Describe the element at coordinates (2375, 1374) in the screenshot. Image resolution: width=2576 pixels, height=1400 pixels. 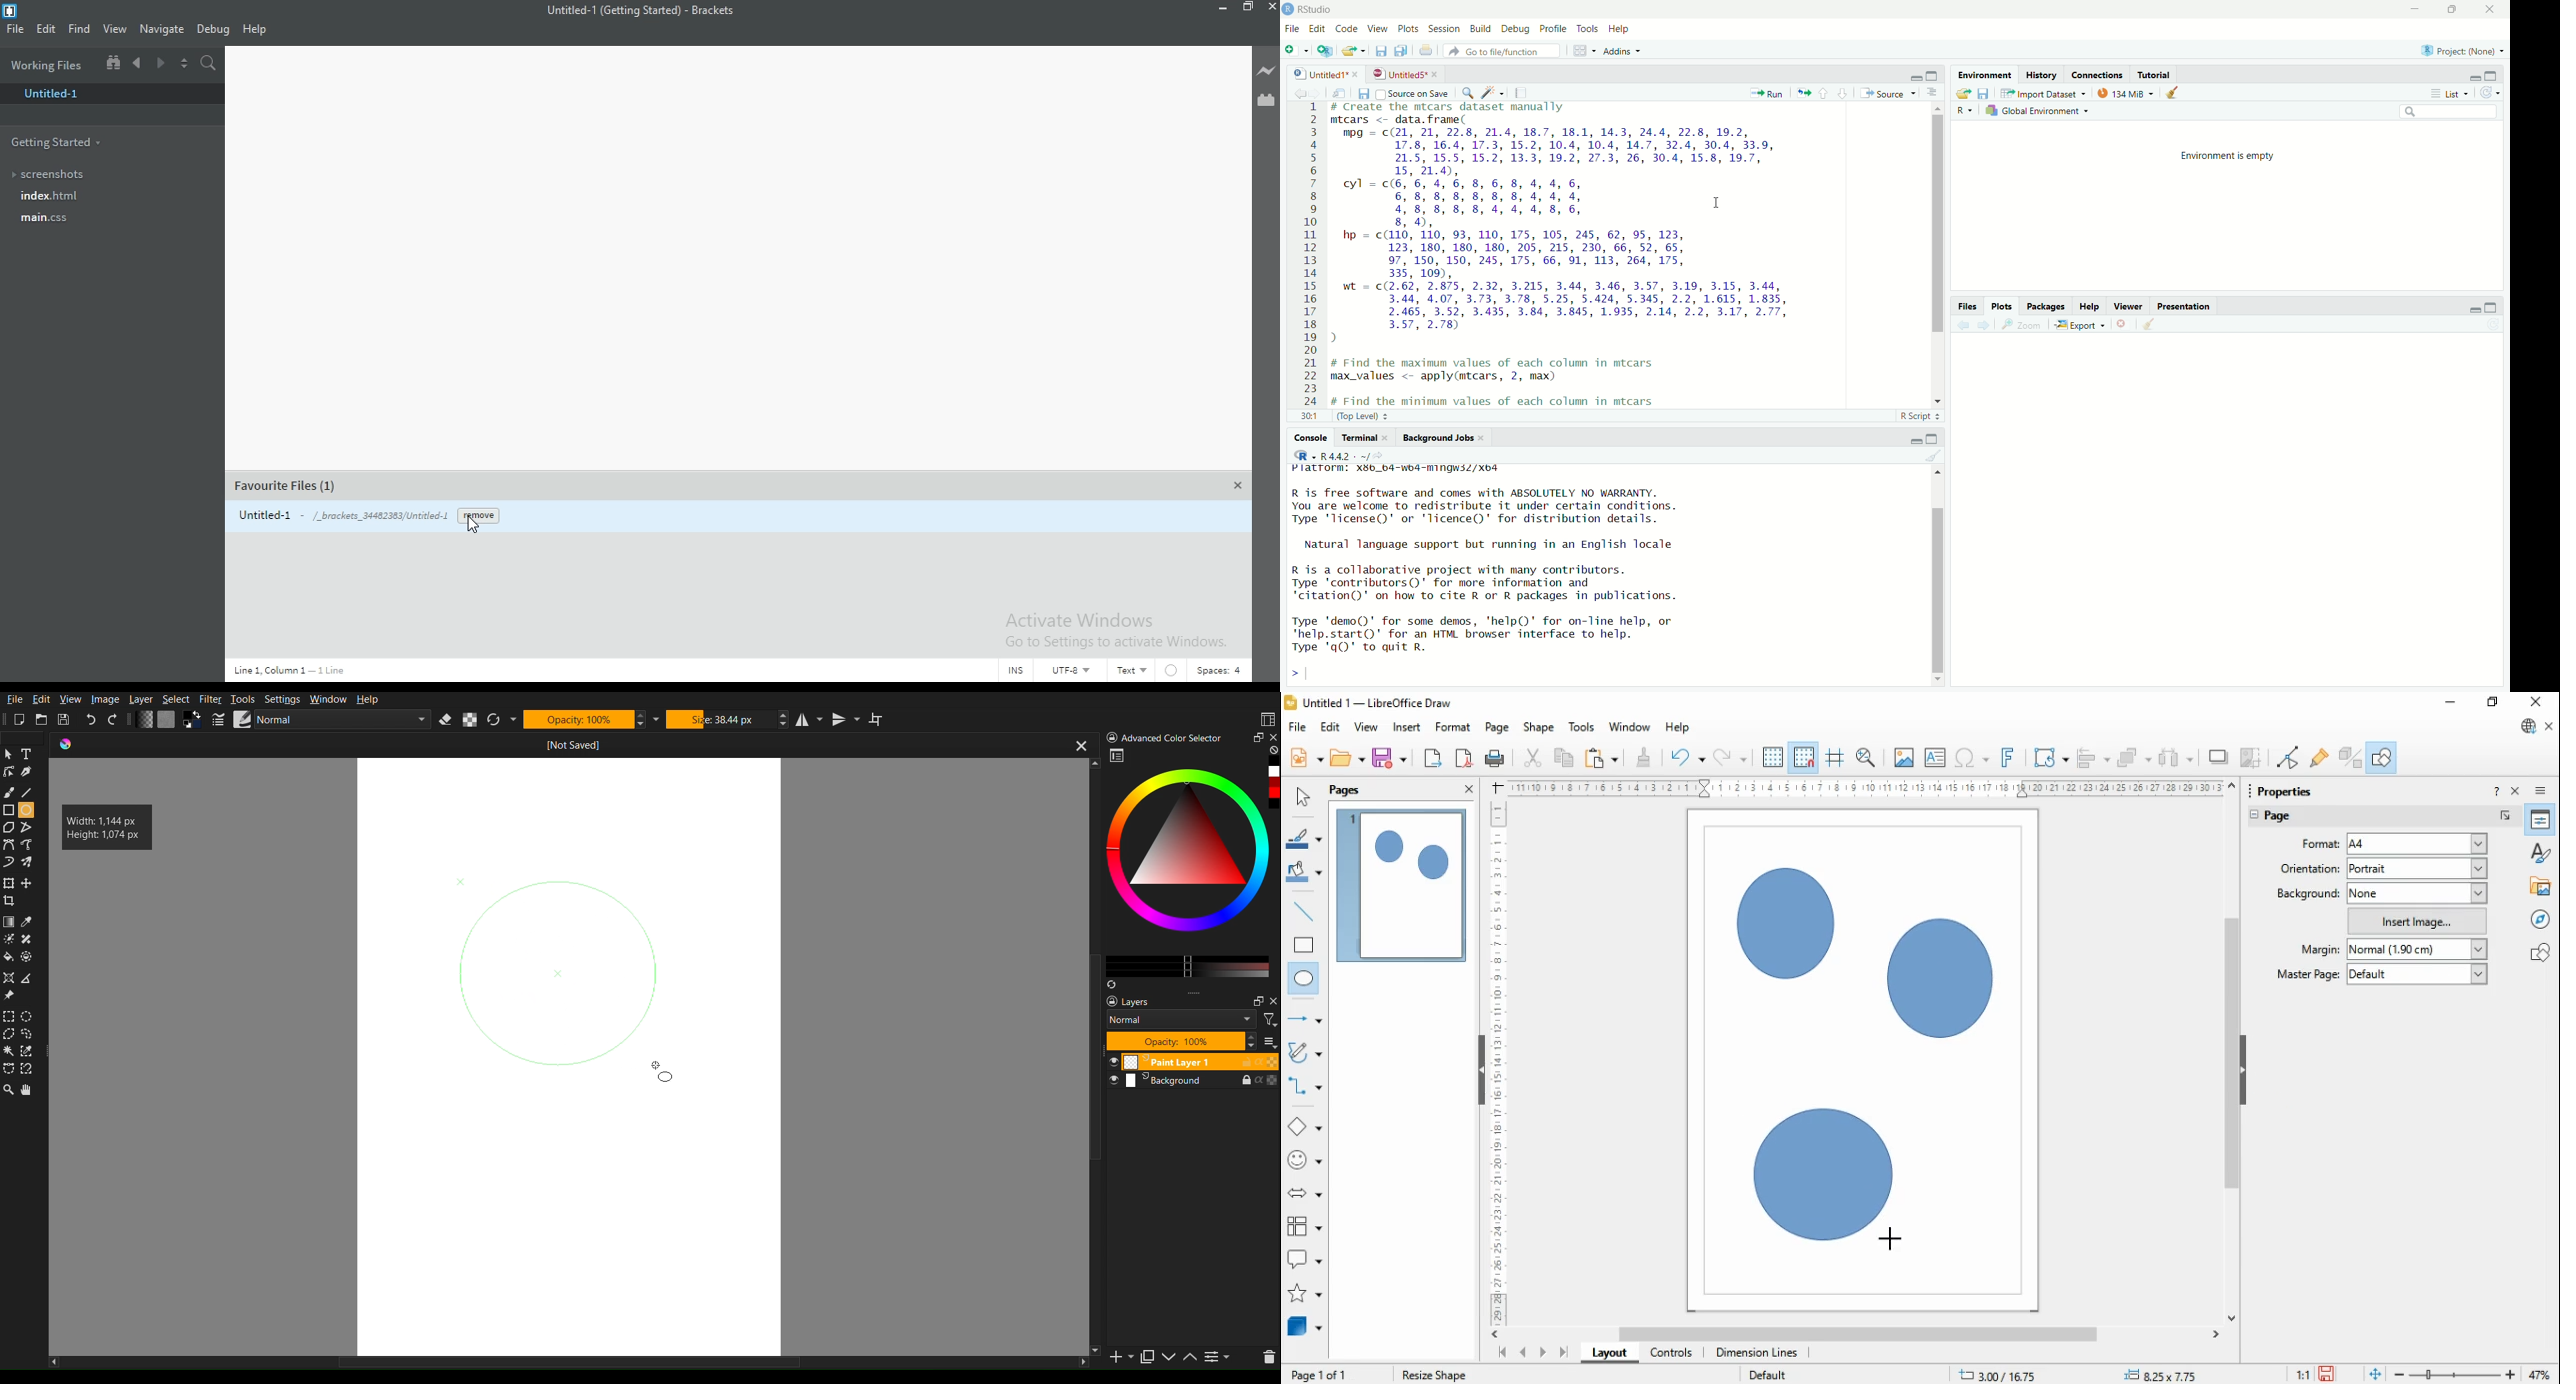
I see `fir page to current window` at that location.